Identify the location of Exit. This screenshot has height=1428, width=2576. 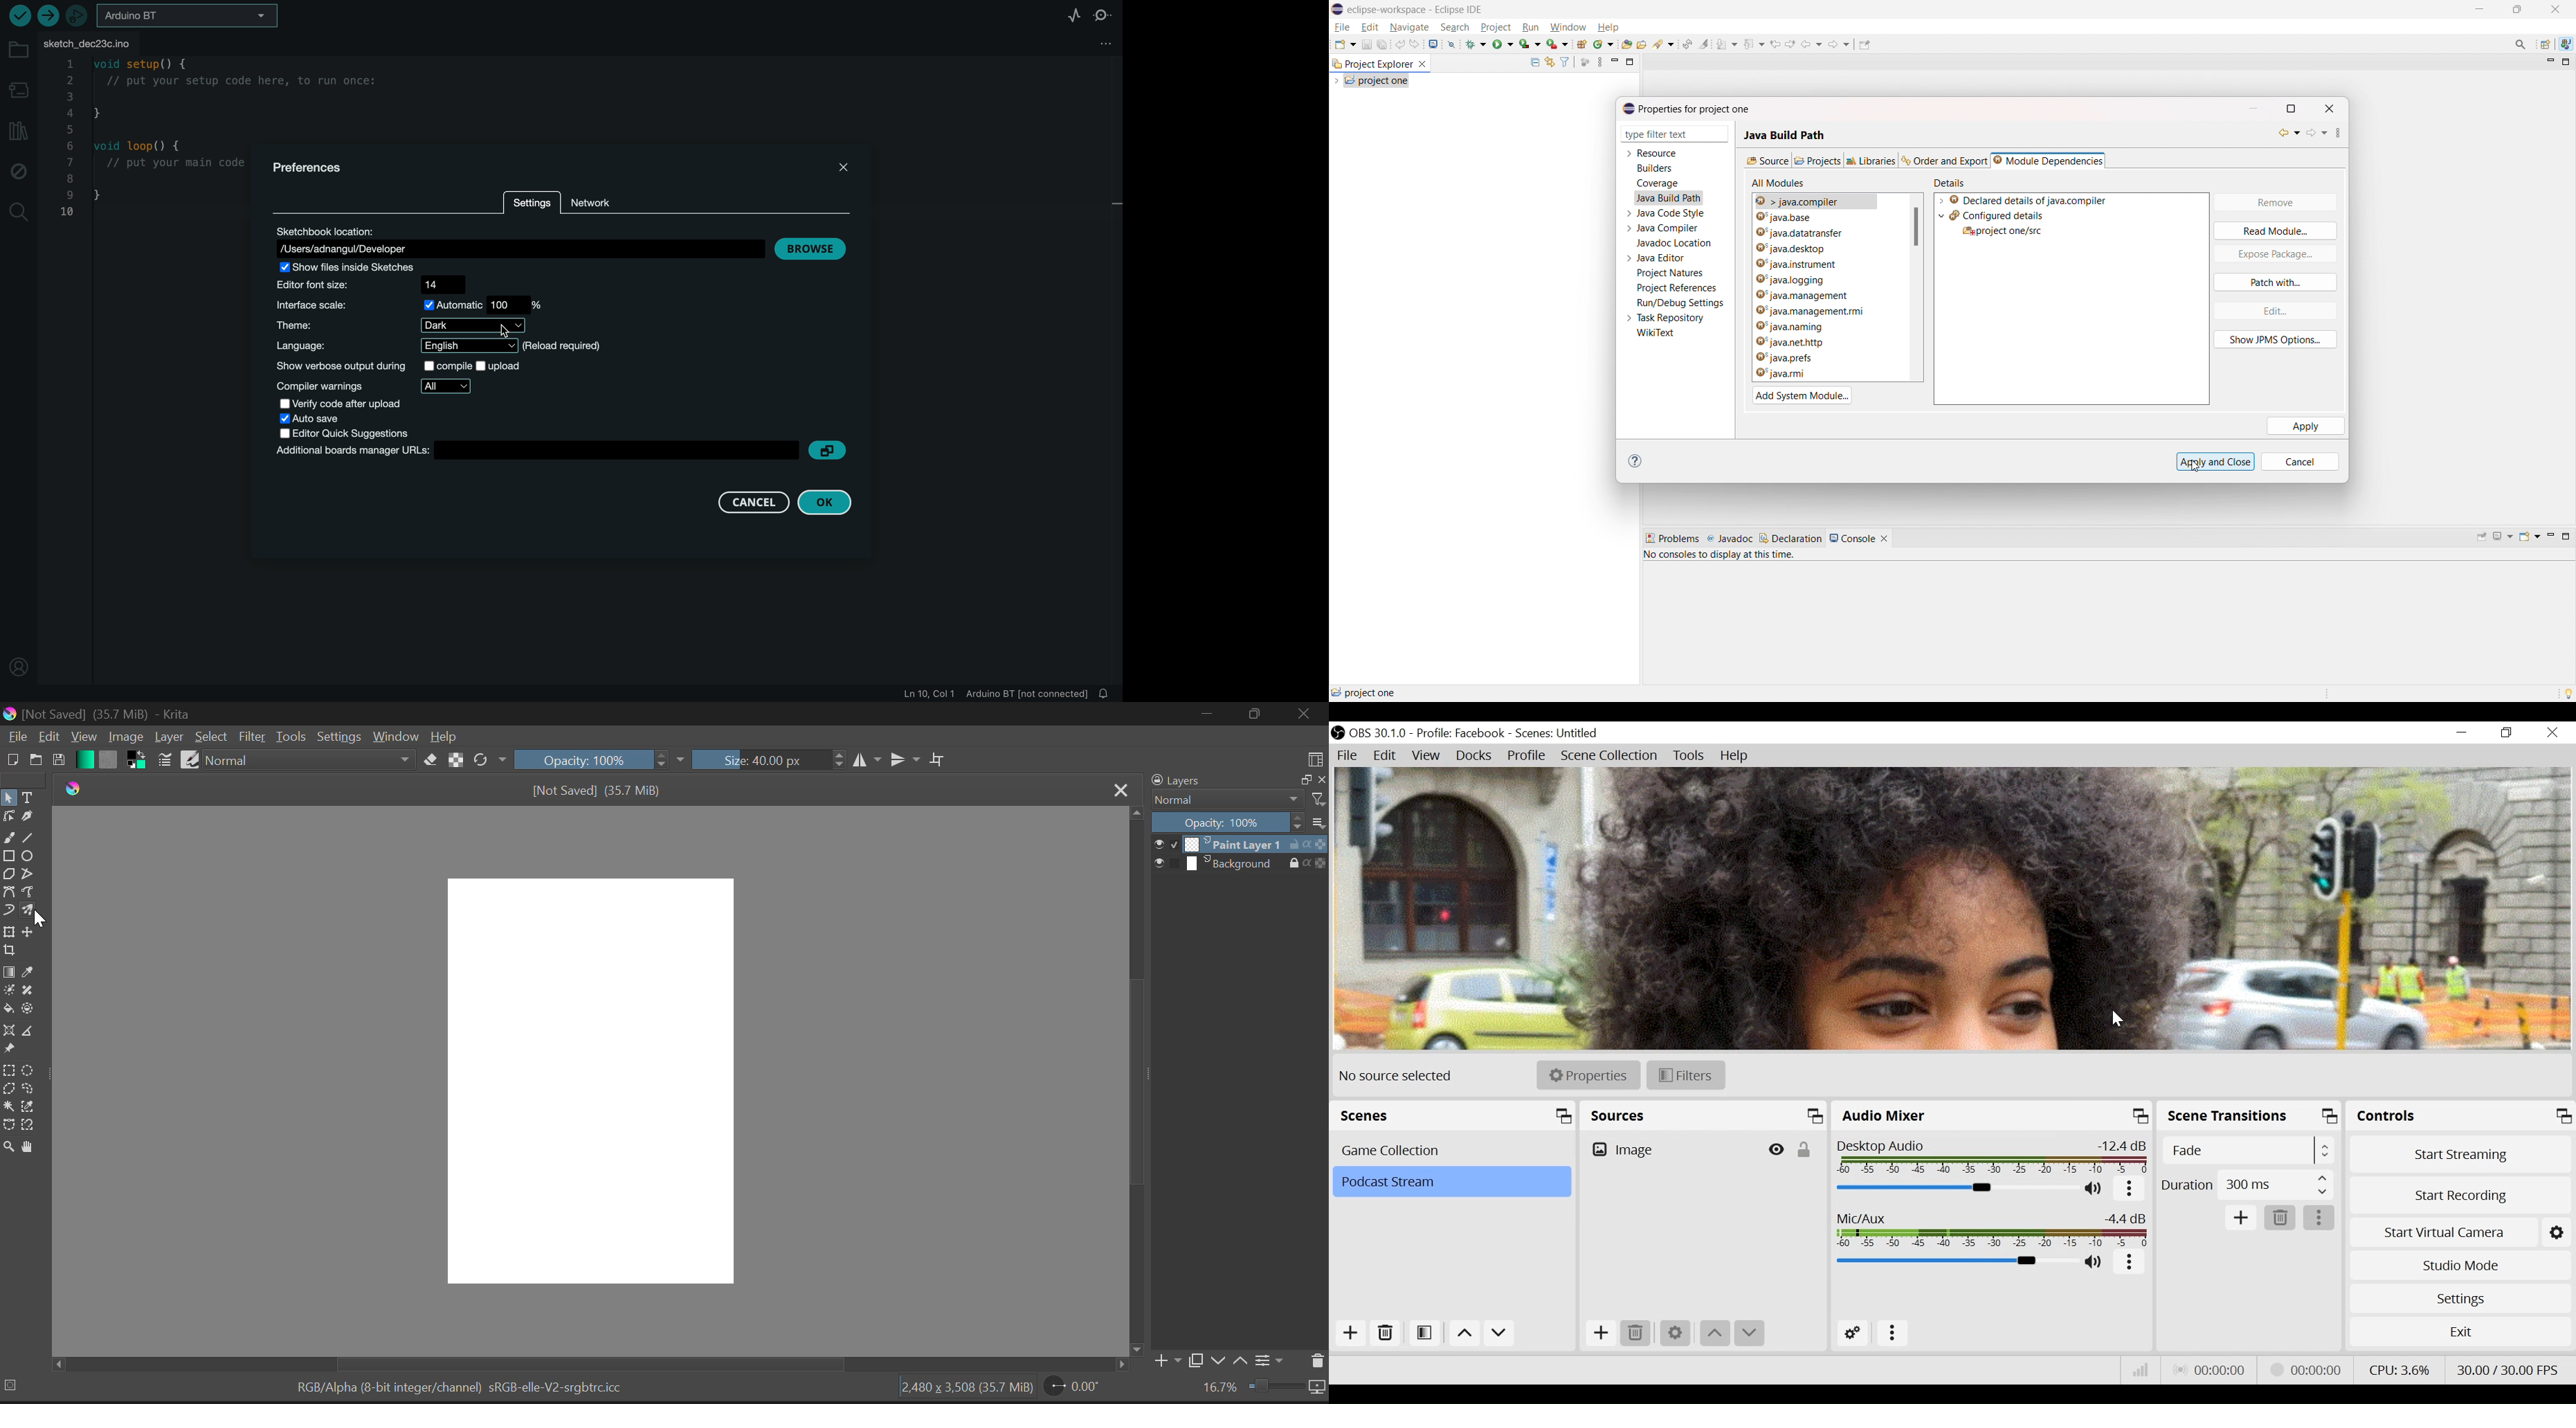
(2463, 1334).